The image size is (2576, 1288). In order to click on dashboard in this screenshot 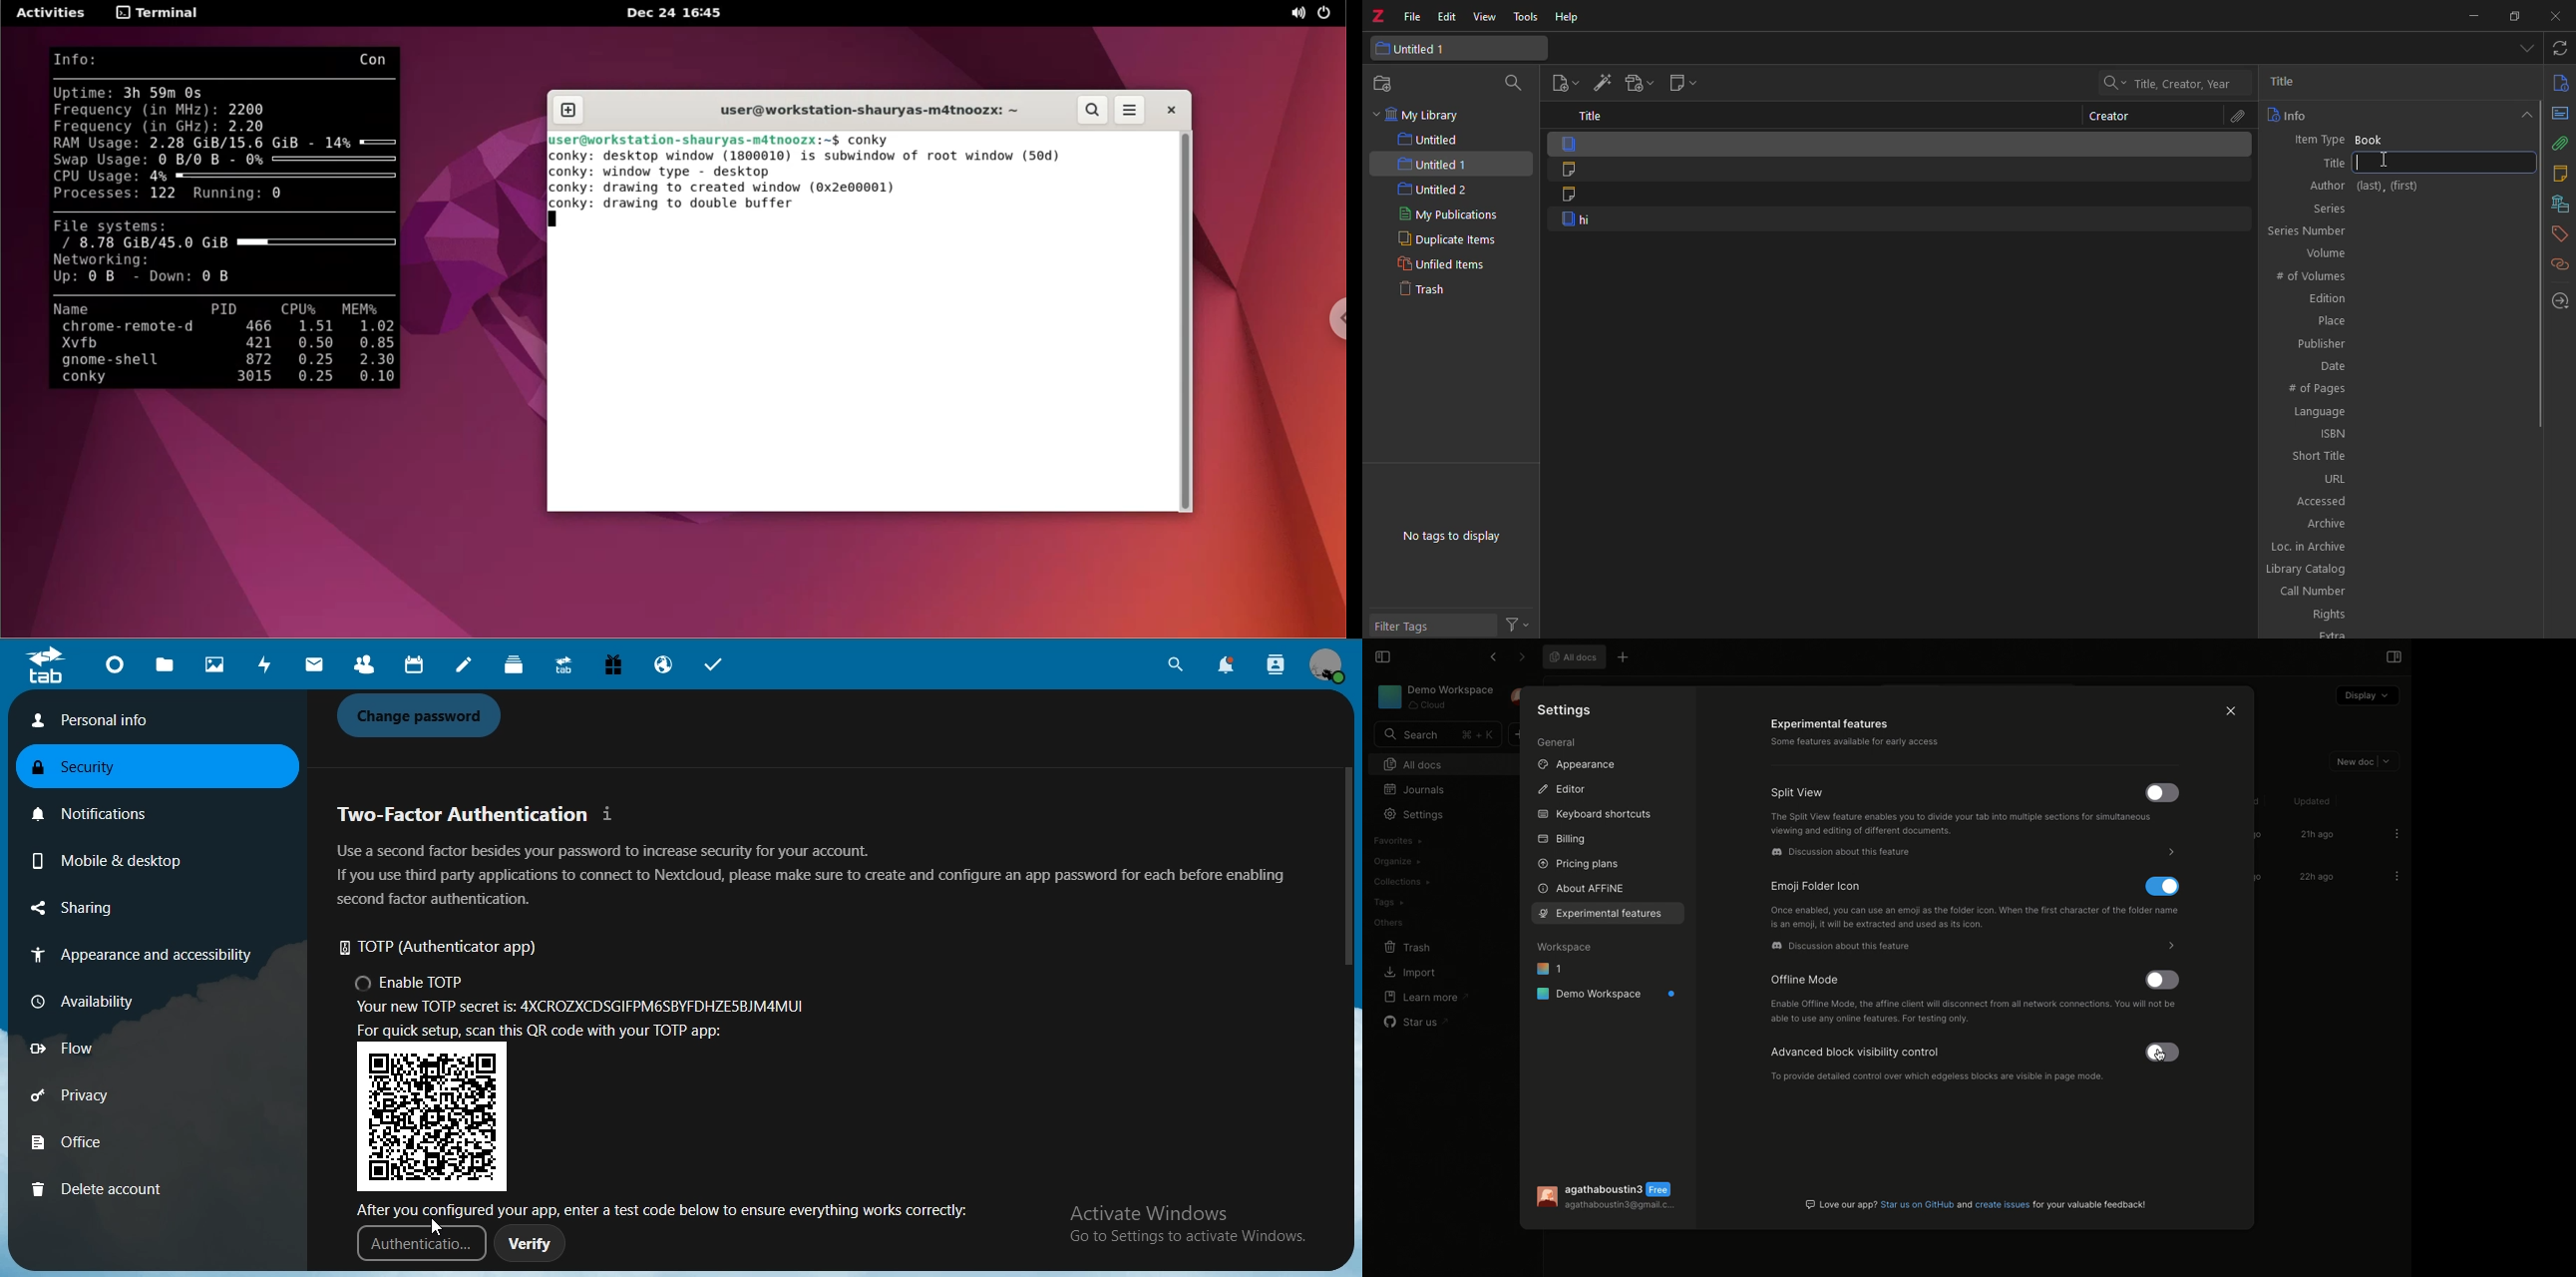, I will do `click(118, 667)`.